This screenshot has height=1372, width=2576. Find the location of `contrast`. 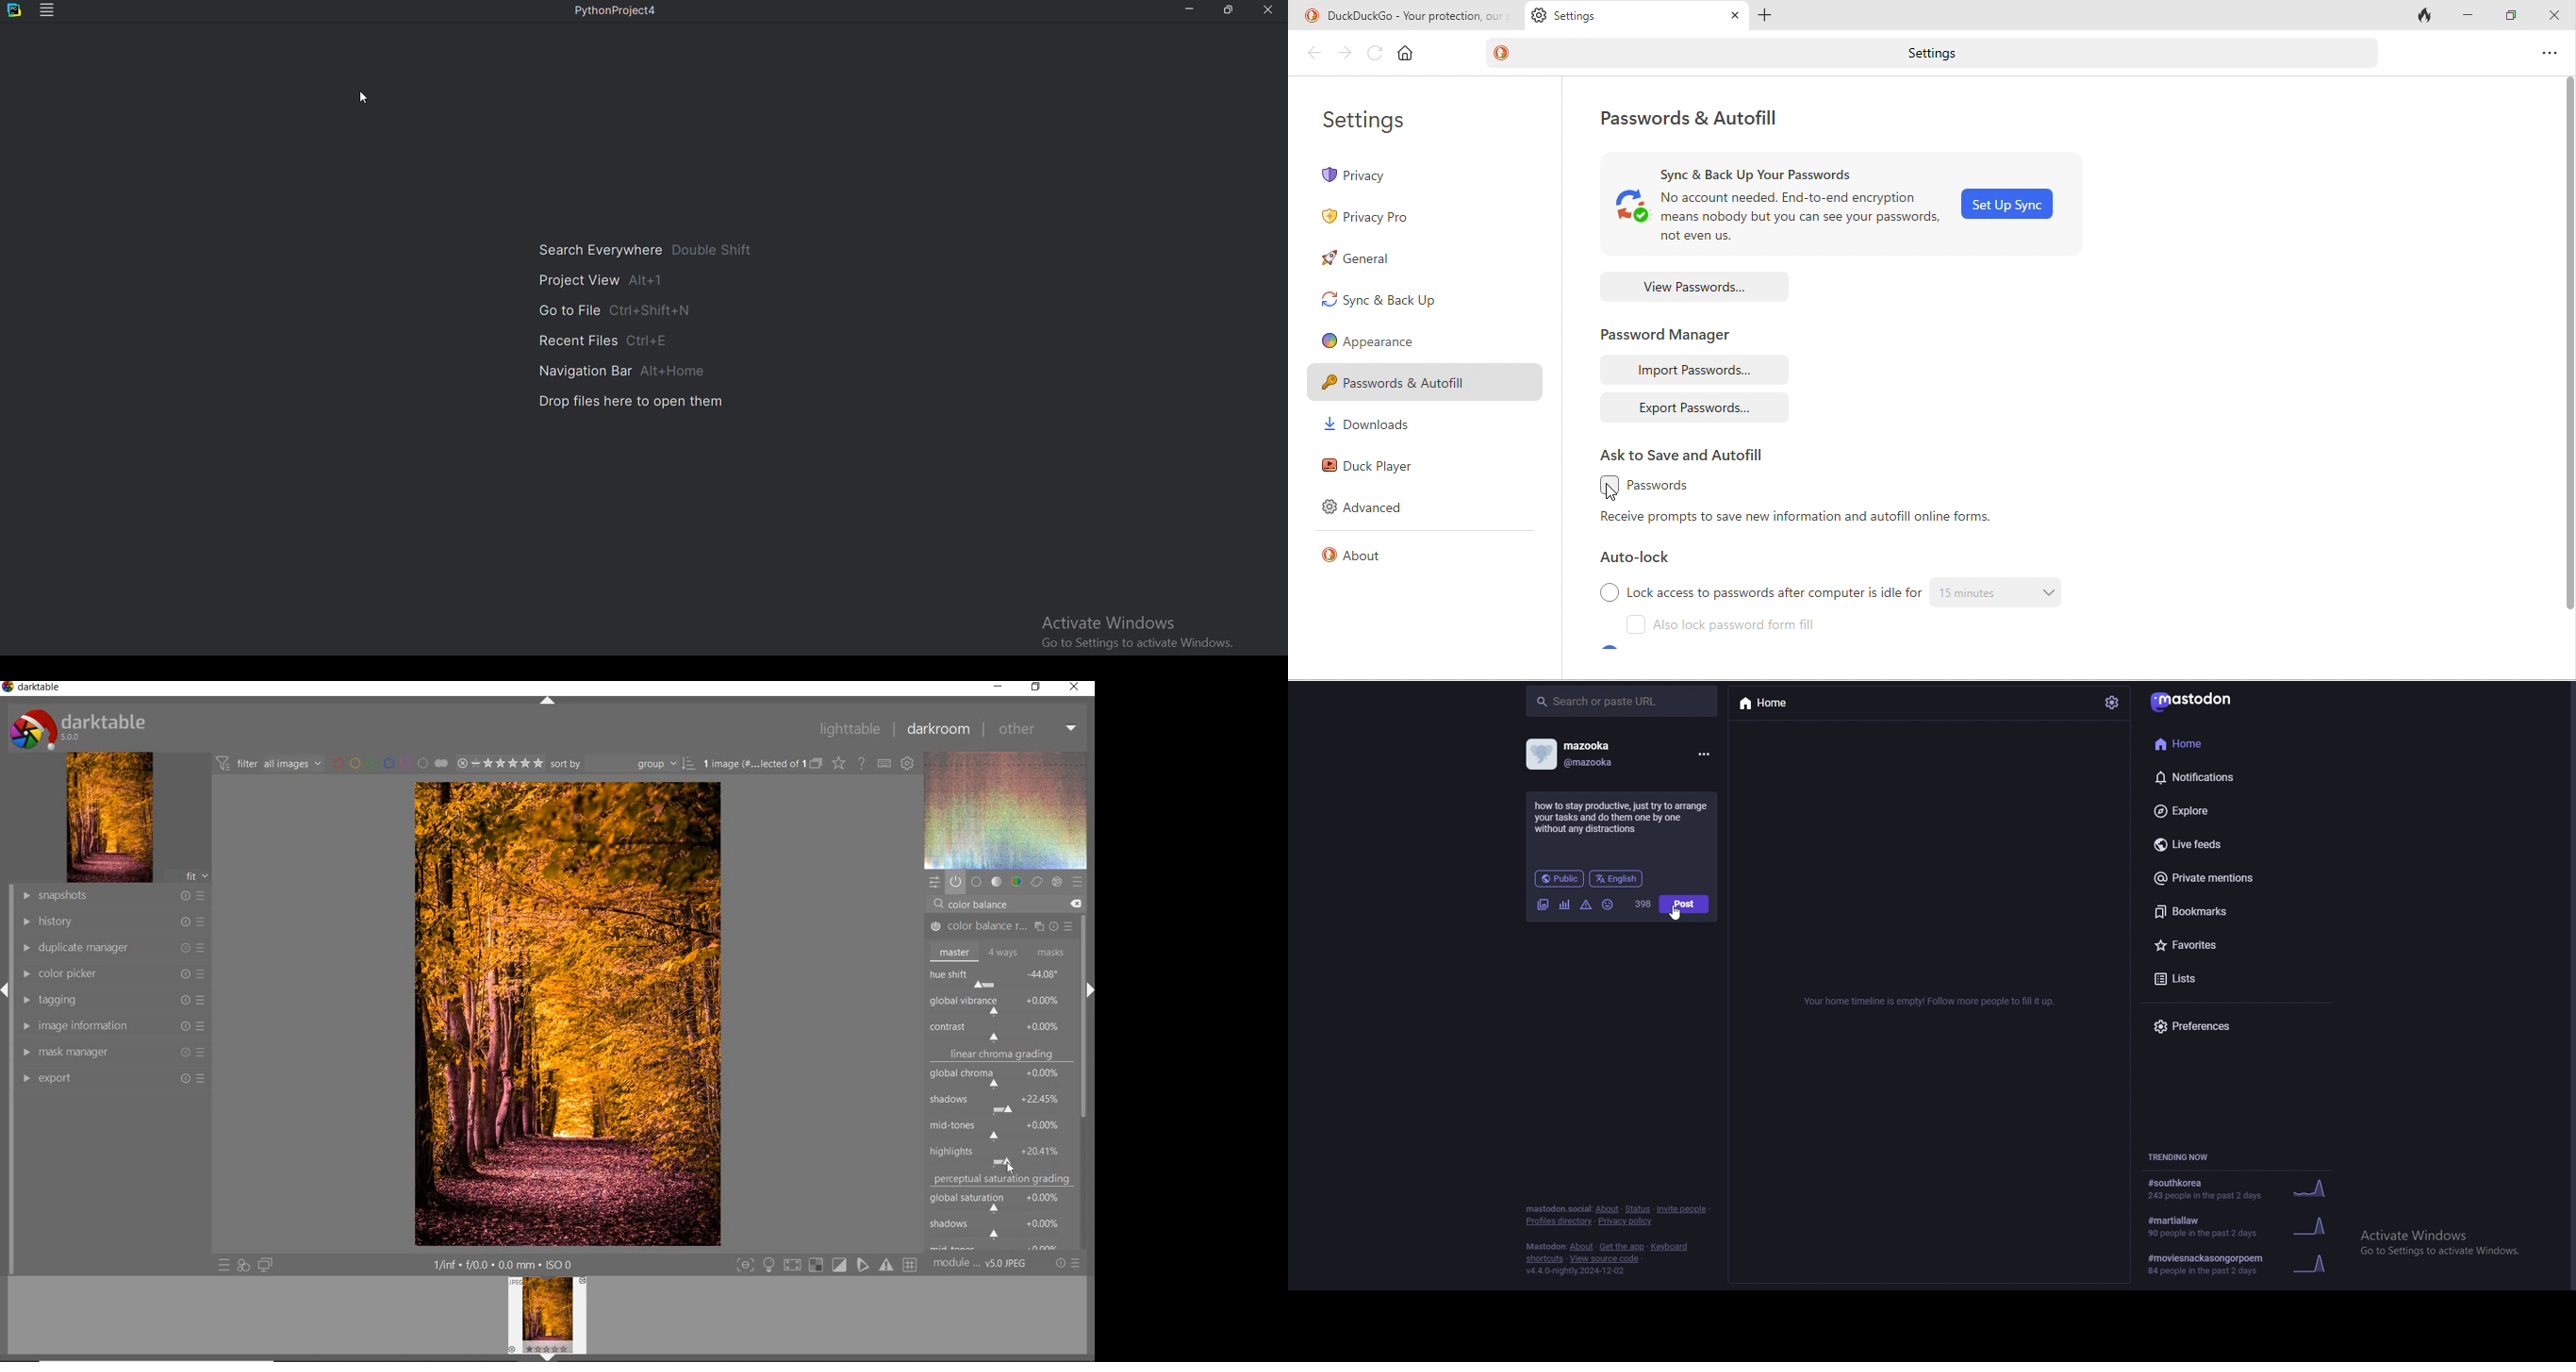

contrast is located at coordinates (1000, 1030).